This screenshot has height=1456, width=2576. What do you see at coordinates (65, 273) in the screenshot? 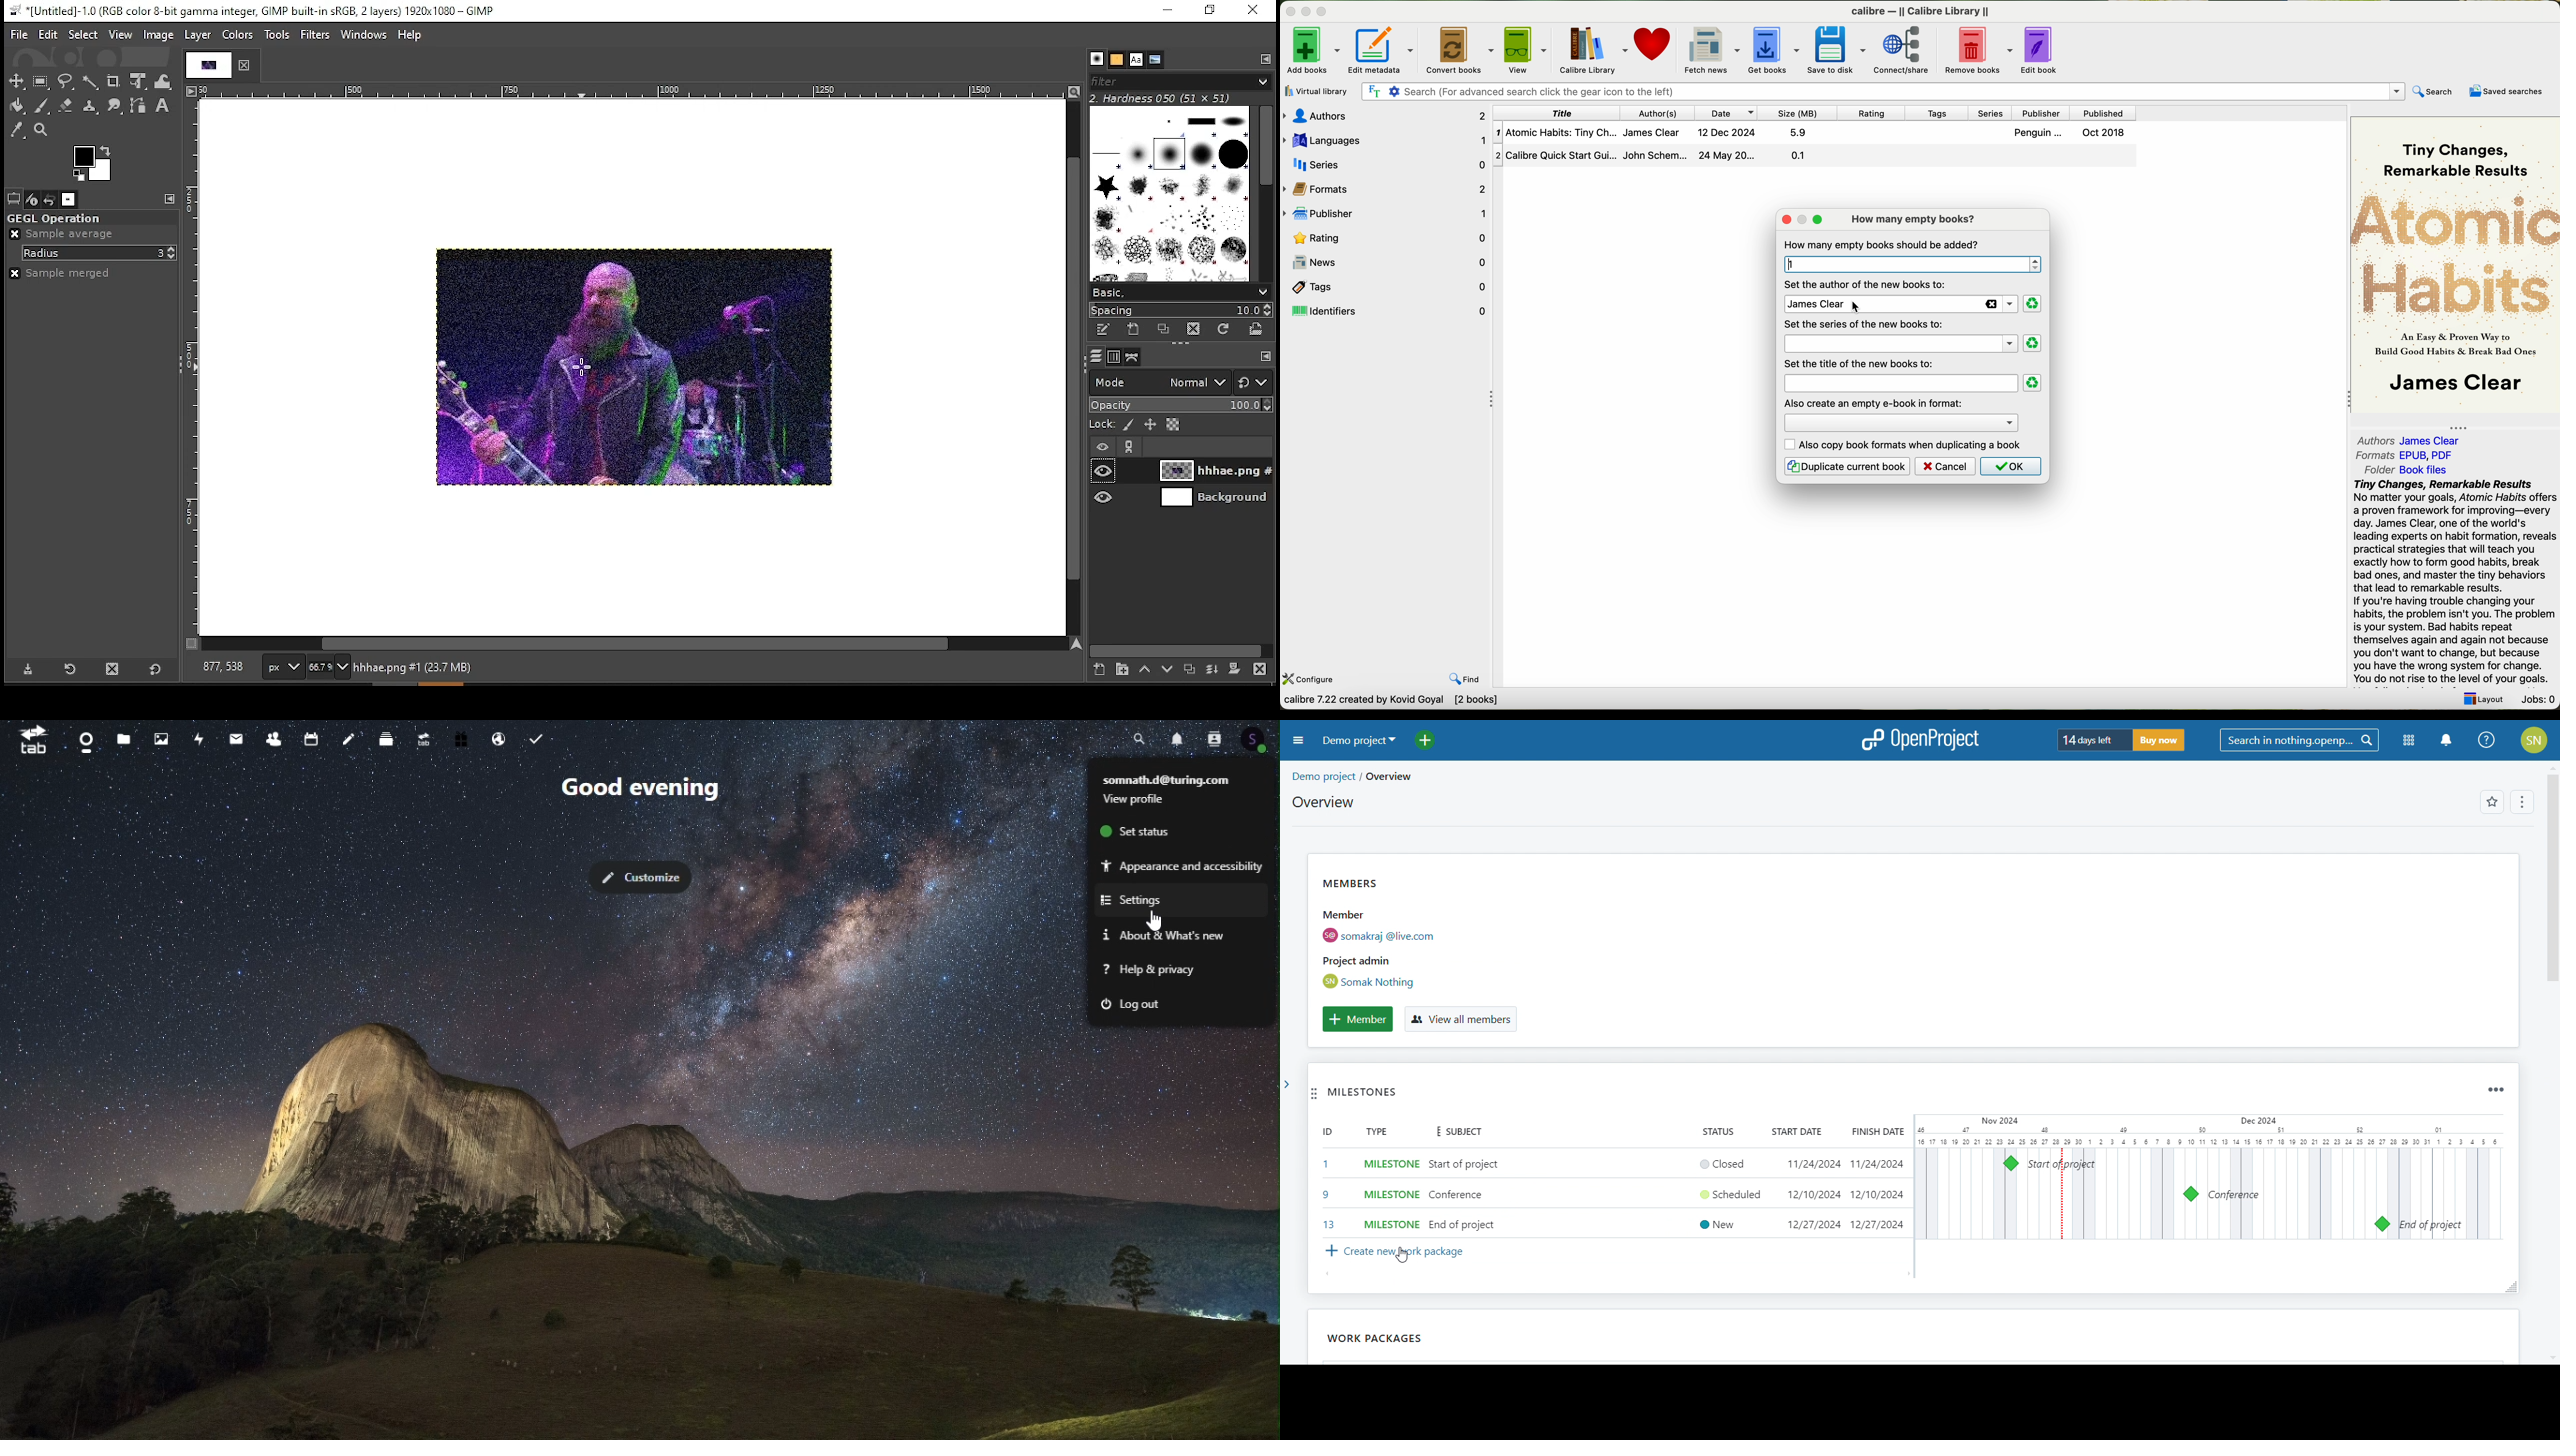
I see `sample merged` at bounding box center [65, 273].